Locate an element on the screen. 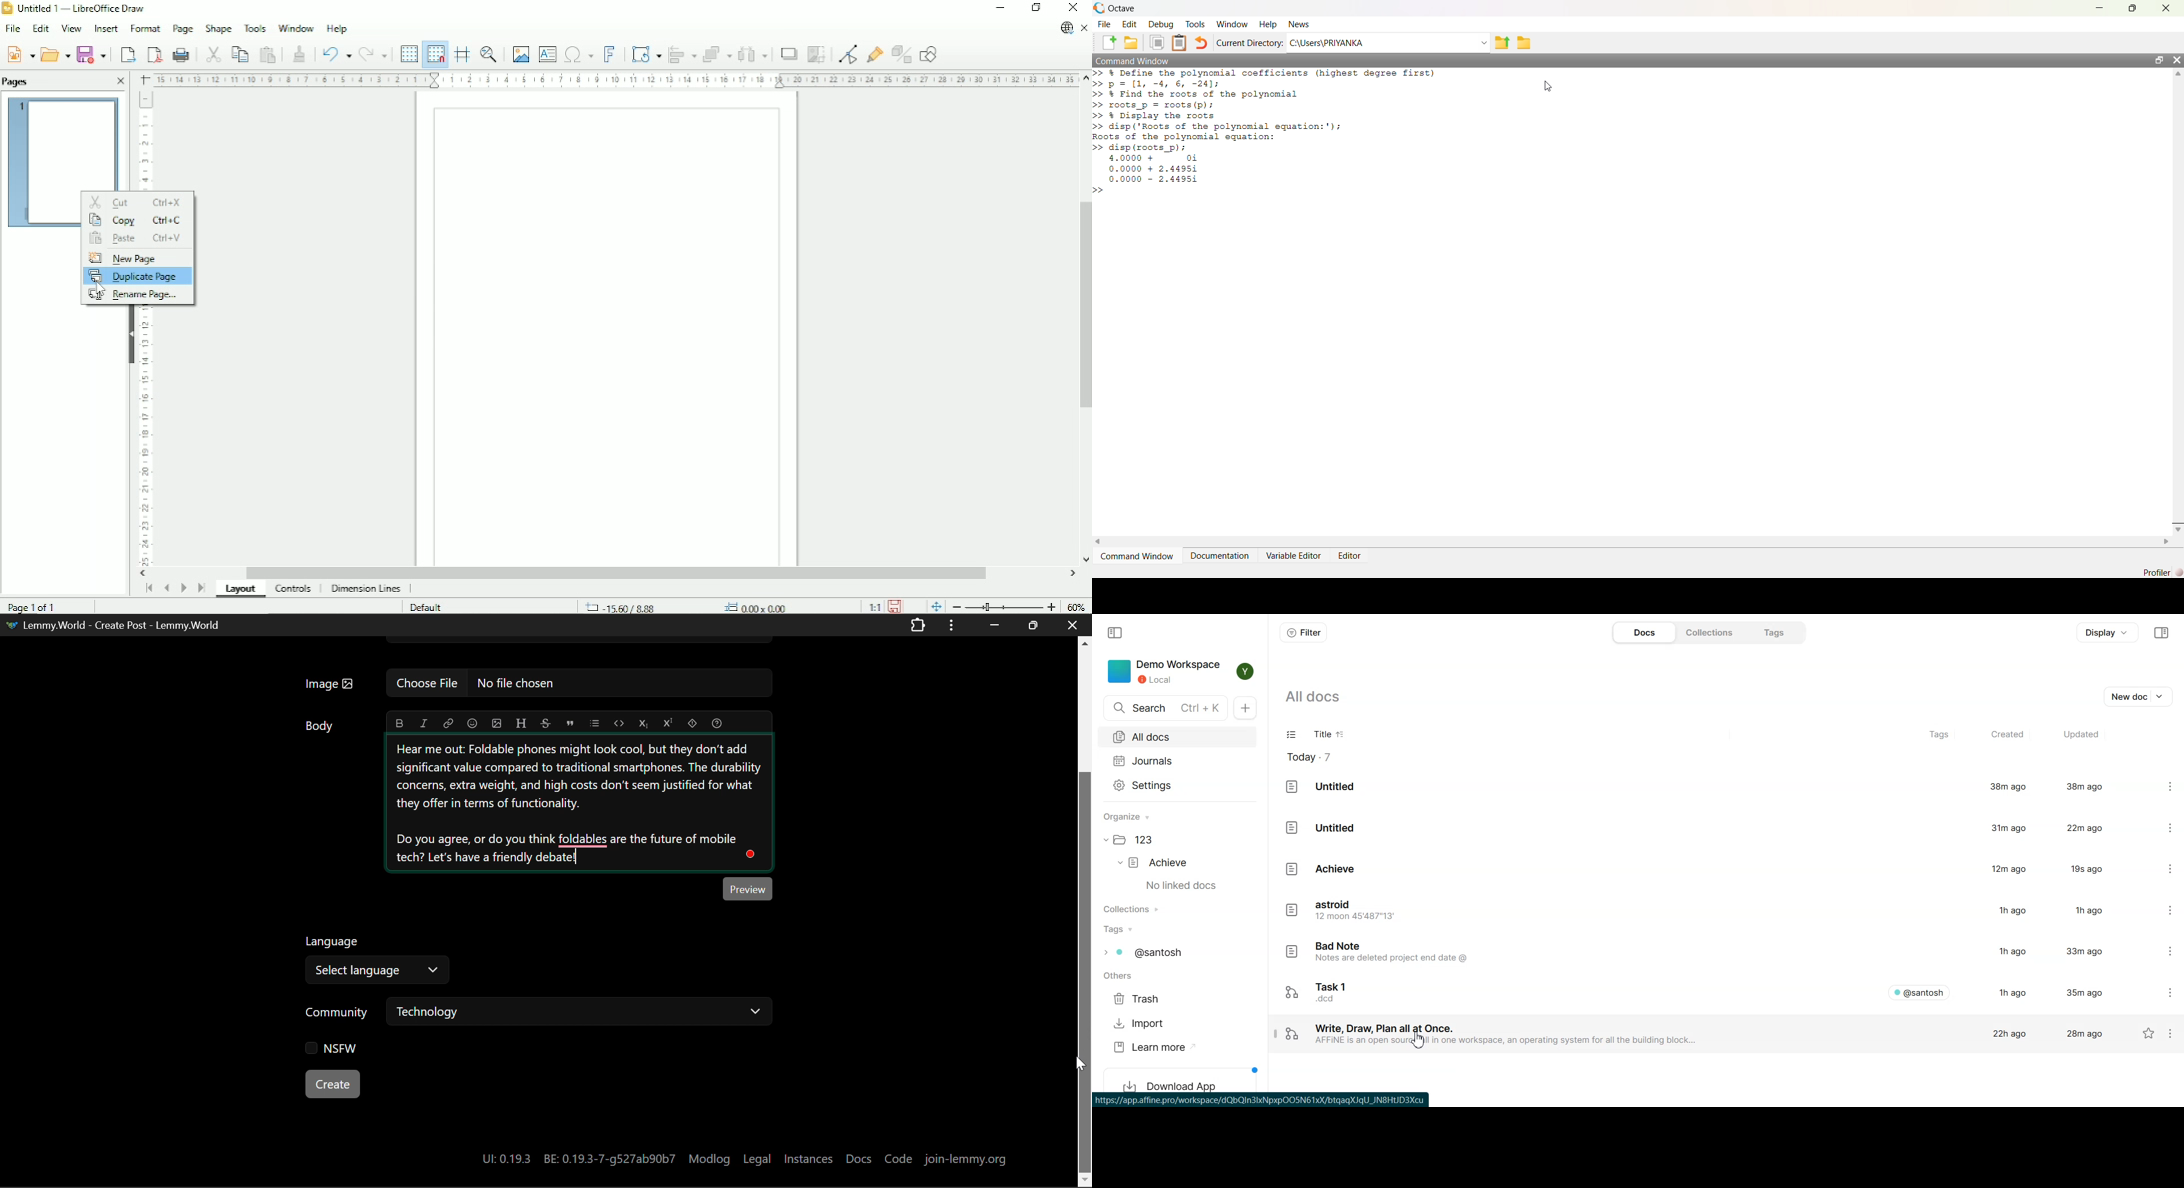  Open is located at coordinates (55, 53).